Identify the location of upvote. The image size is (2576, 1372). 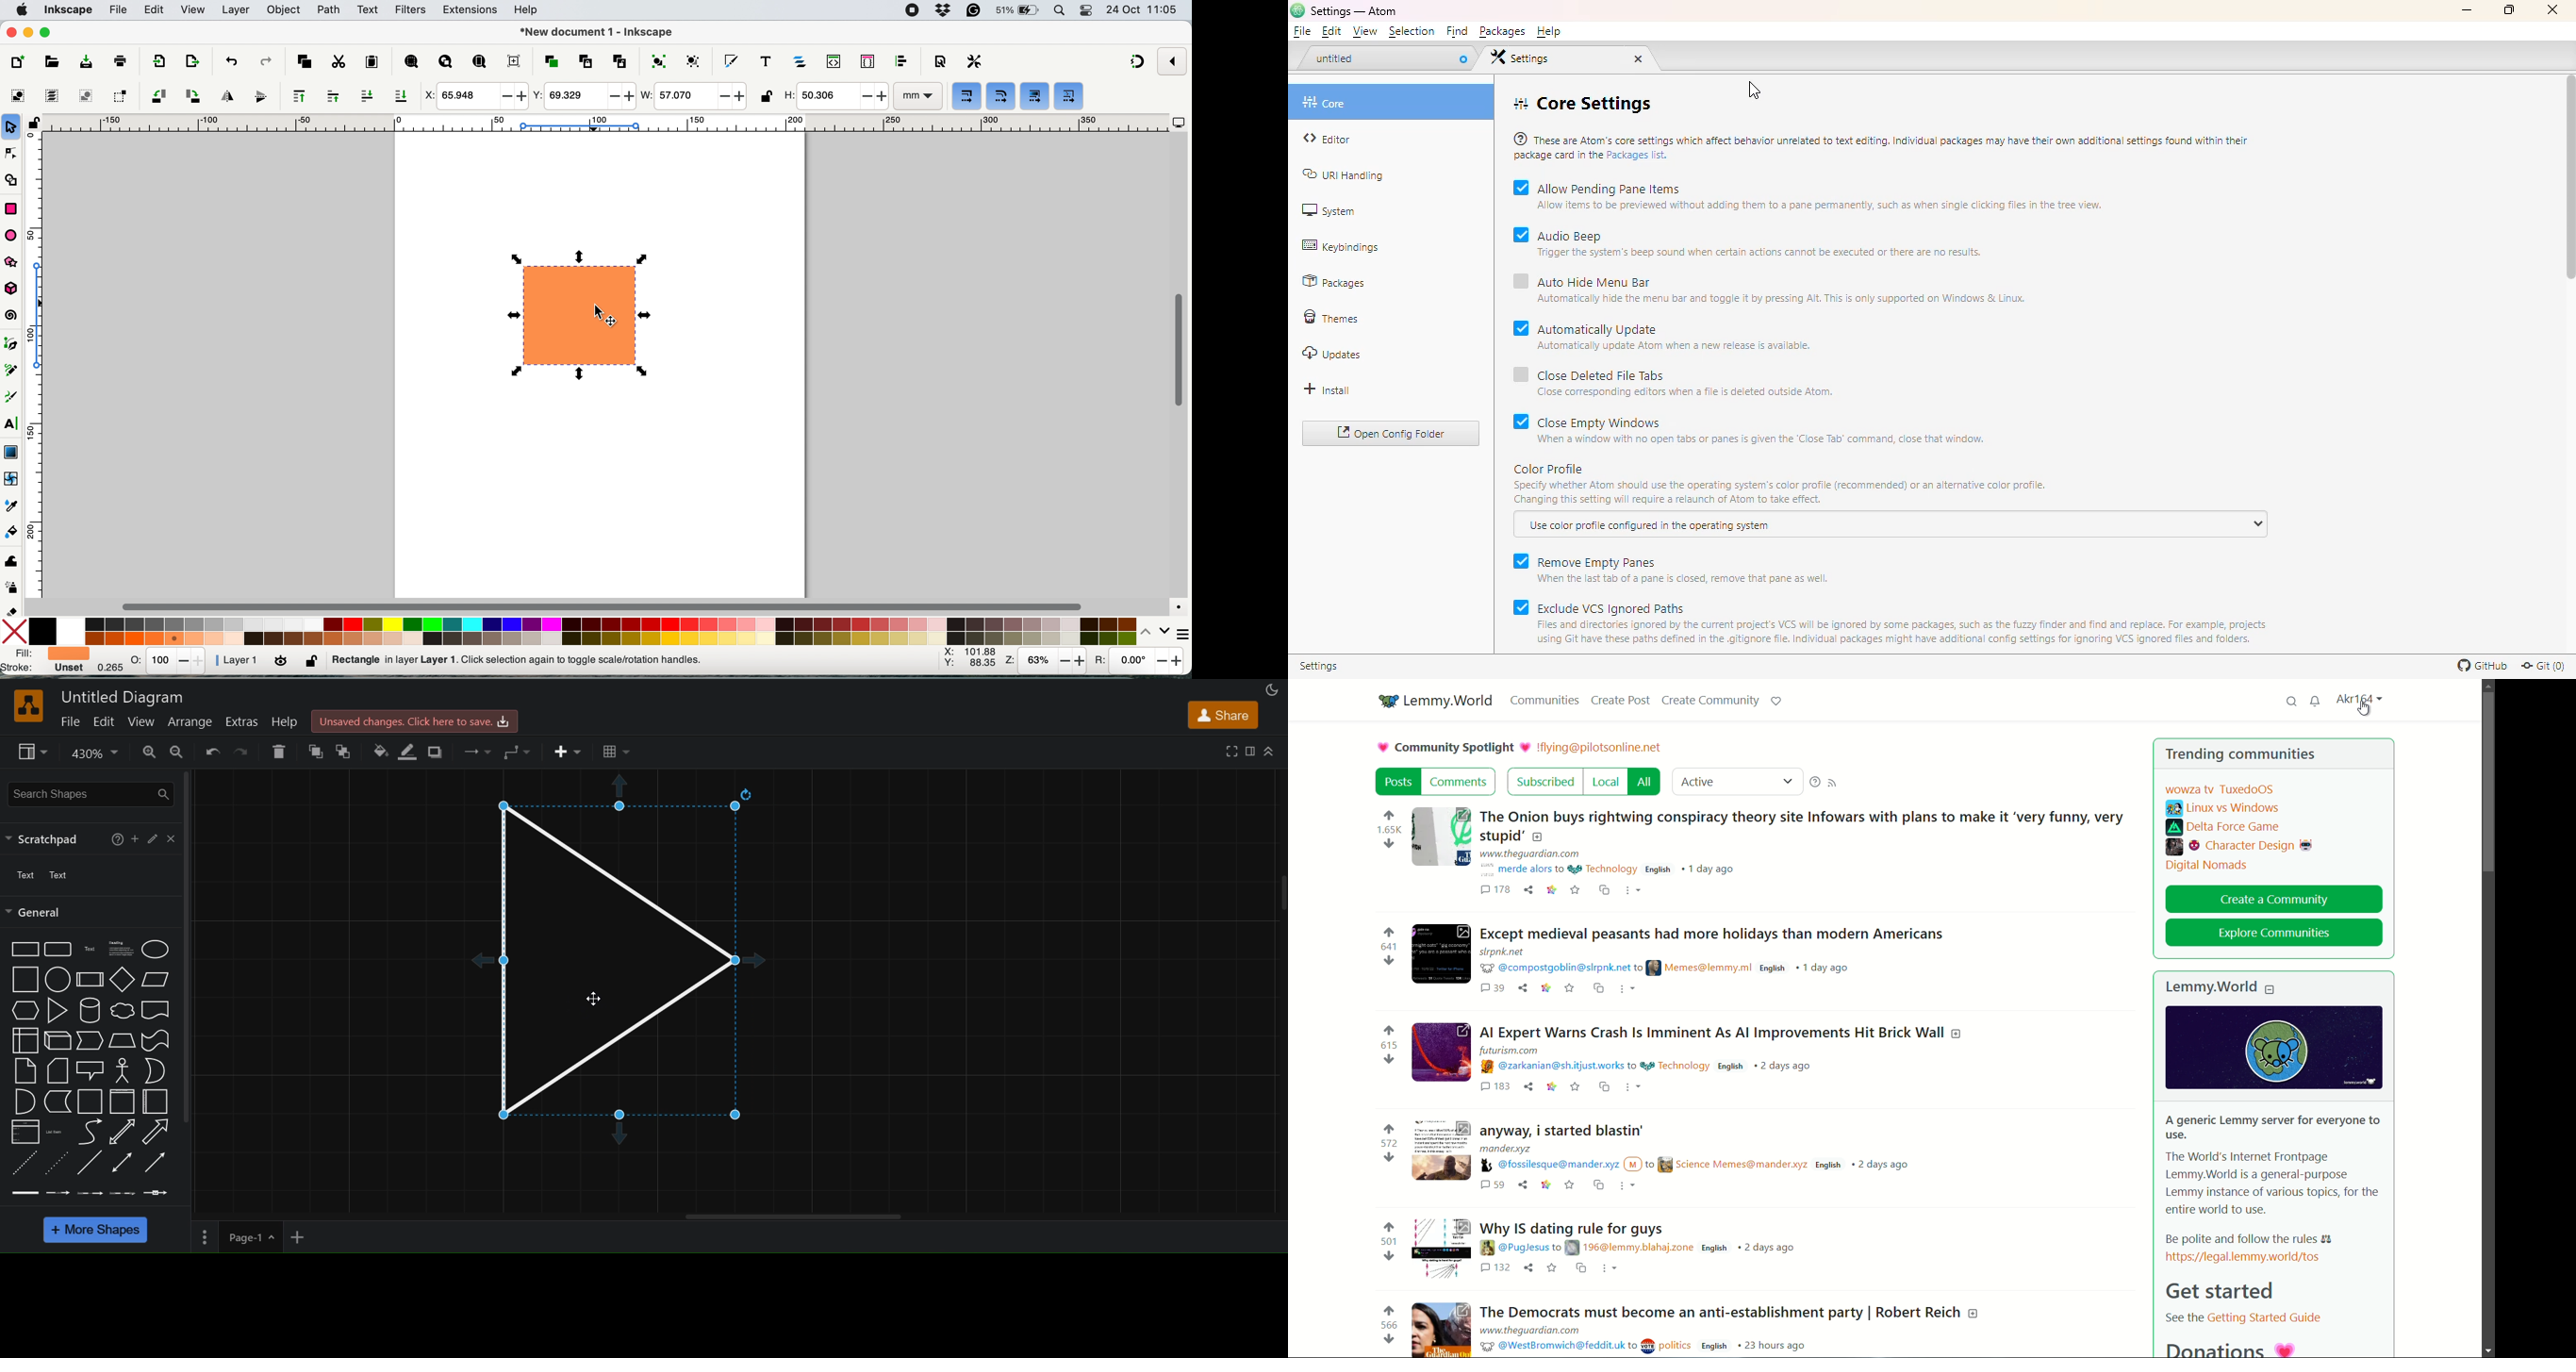
(1390, 1227).